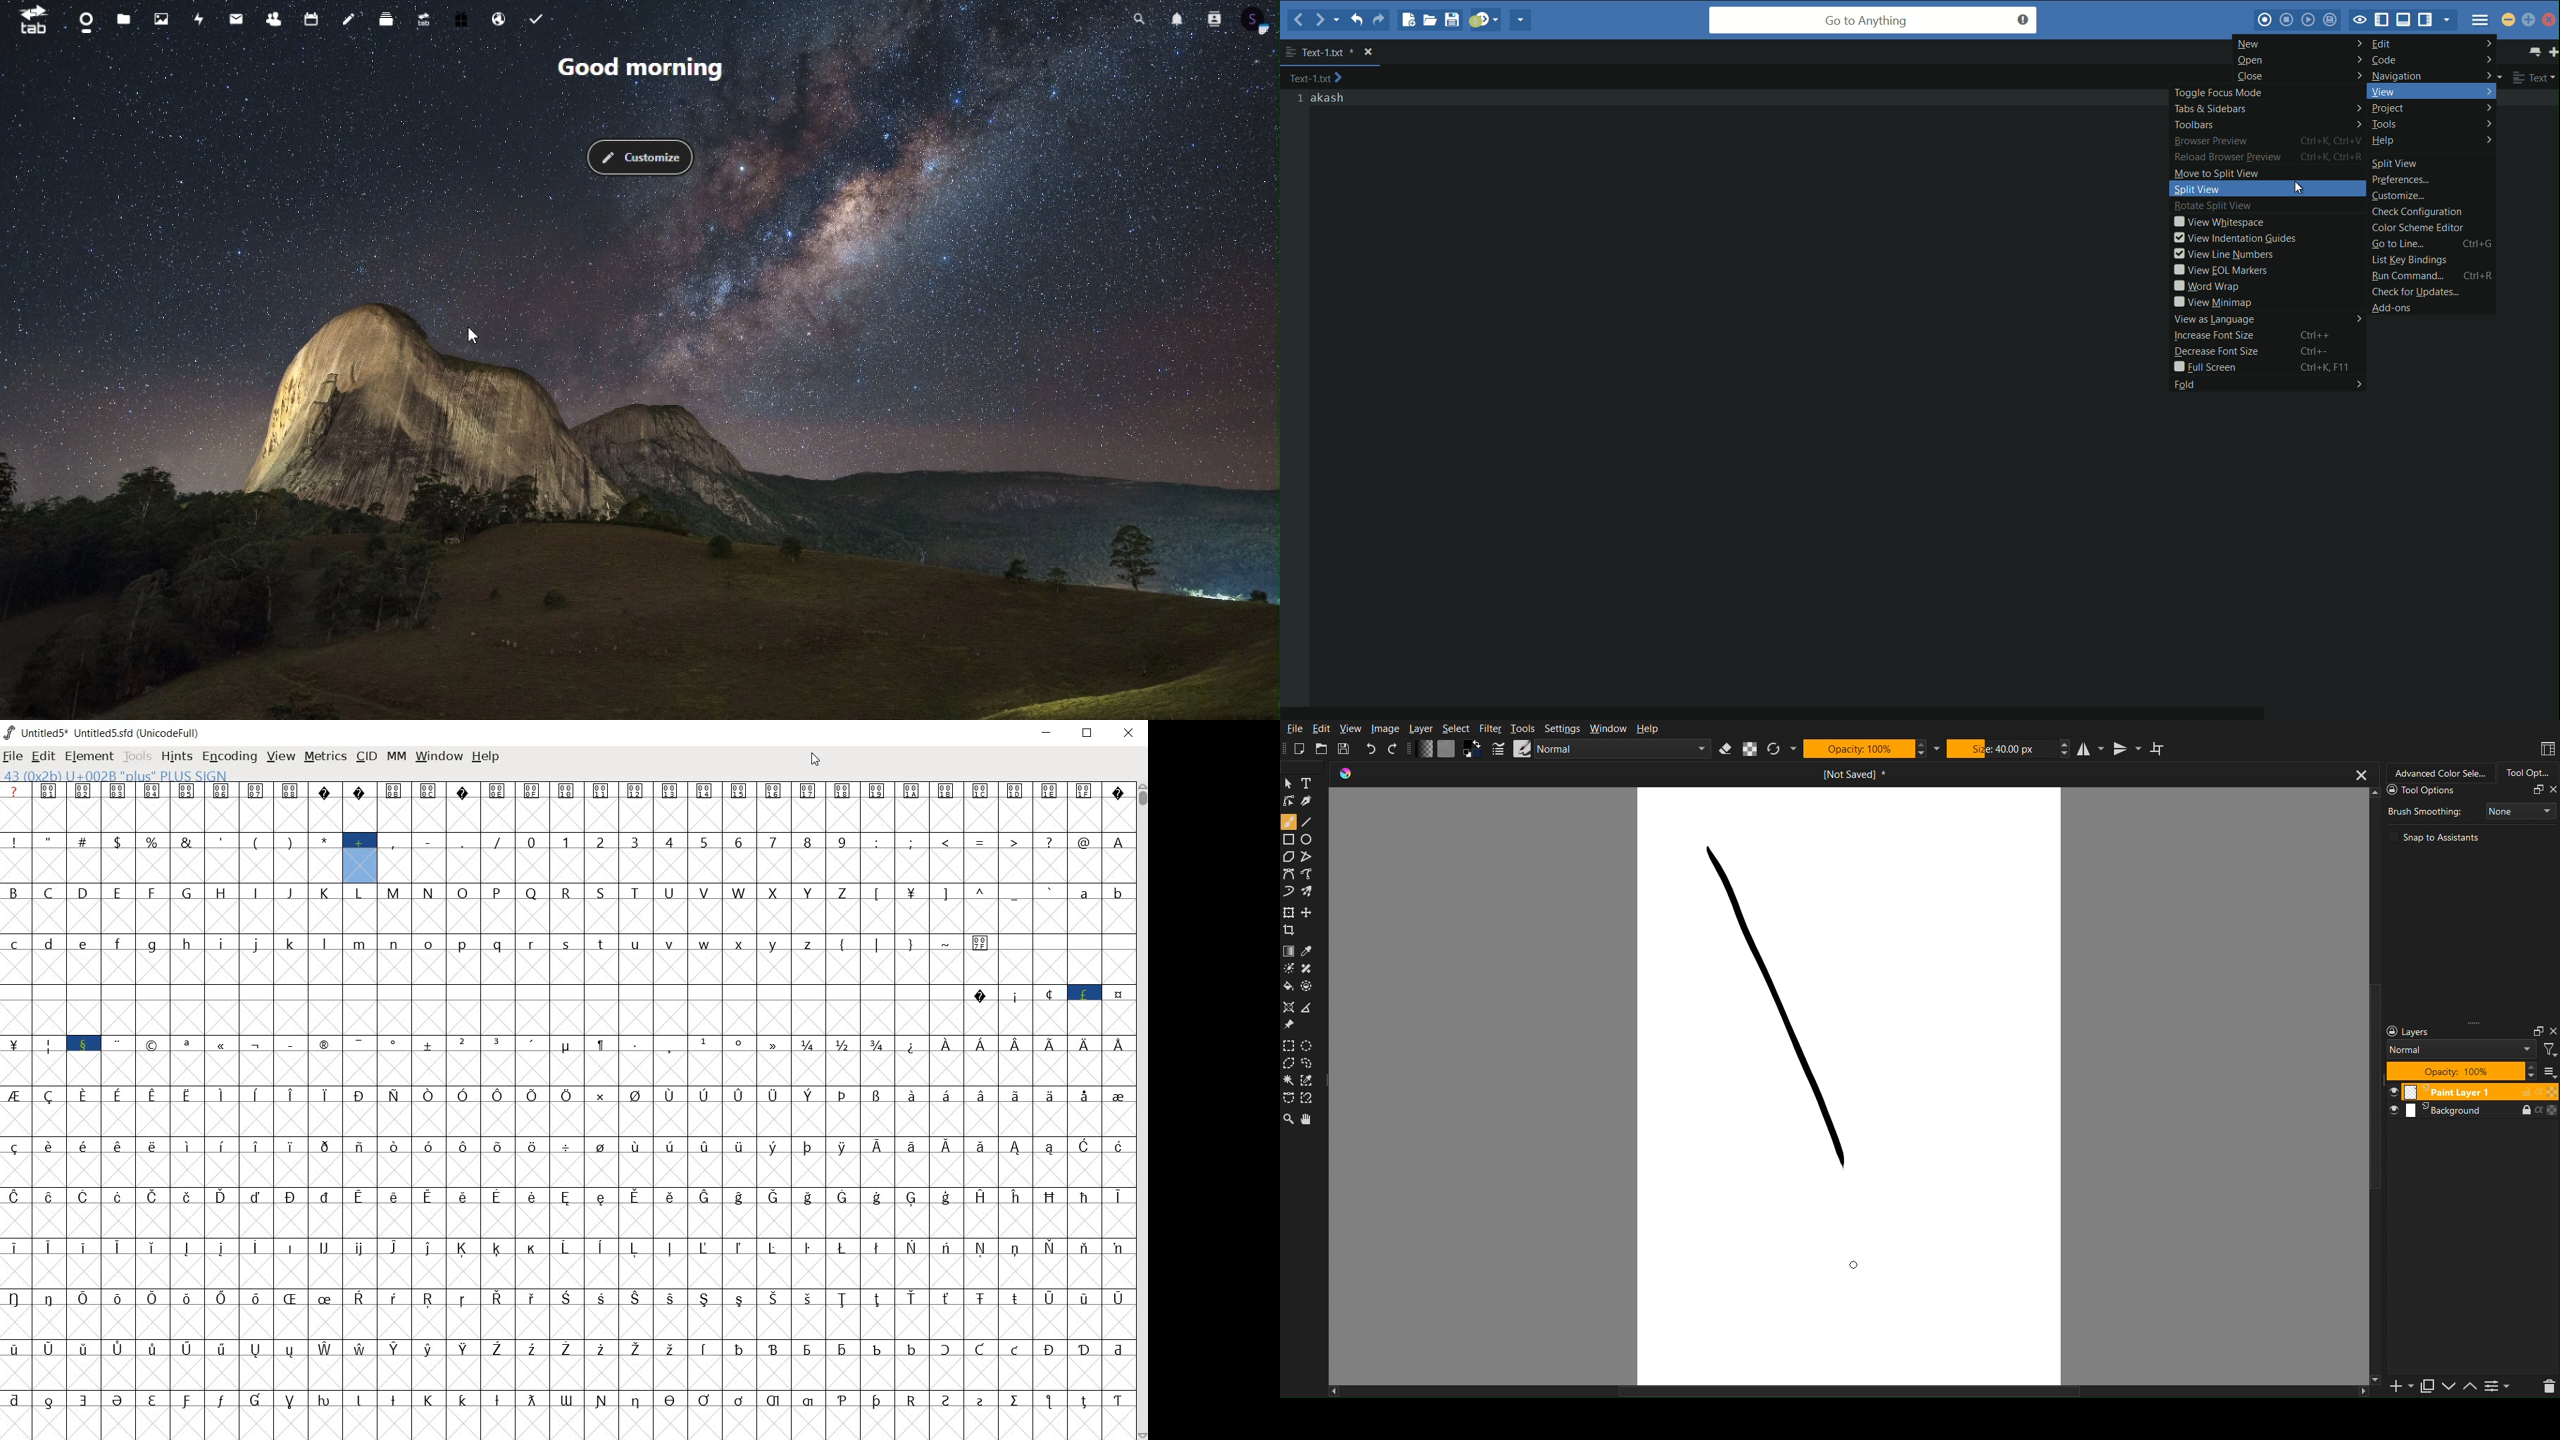 This screenshot has height=1456, width=2576. I want to click on Straight Line, so click(1311, 857).